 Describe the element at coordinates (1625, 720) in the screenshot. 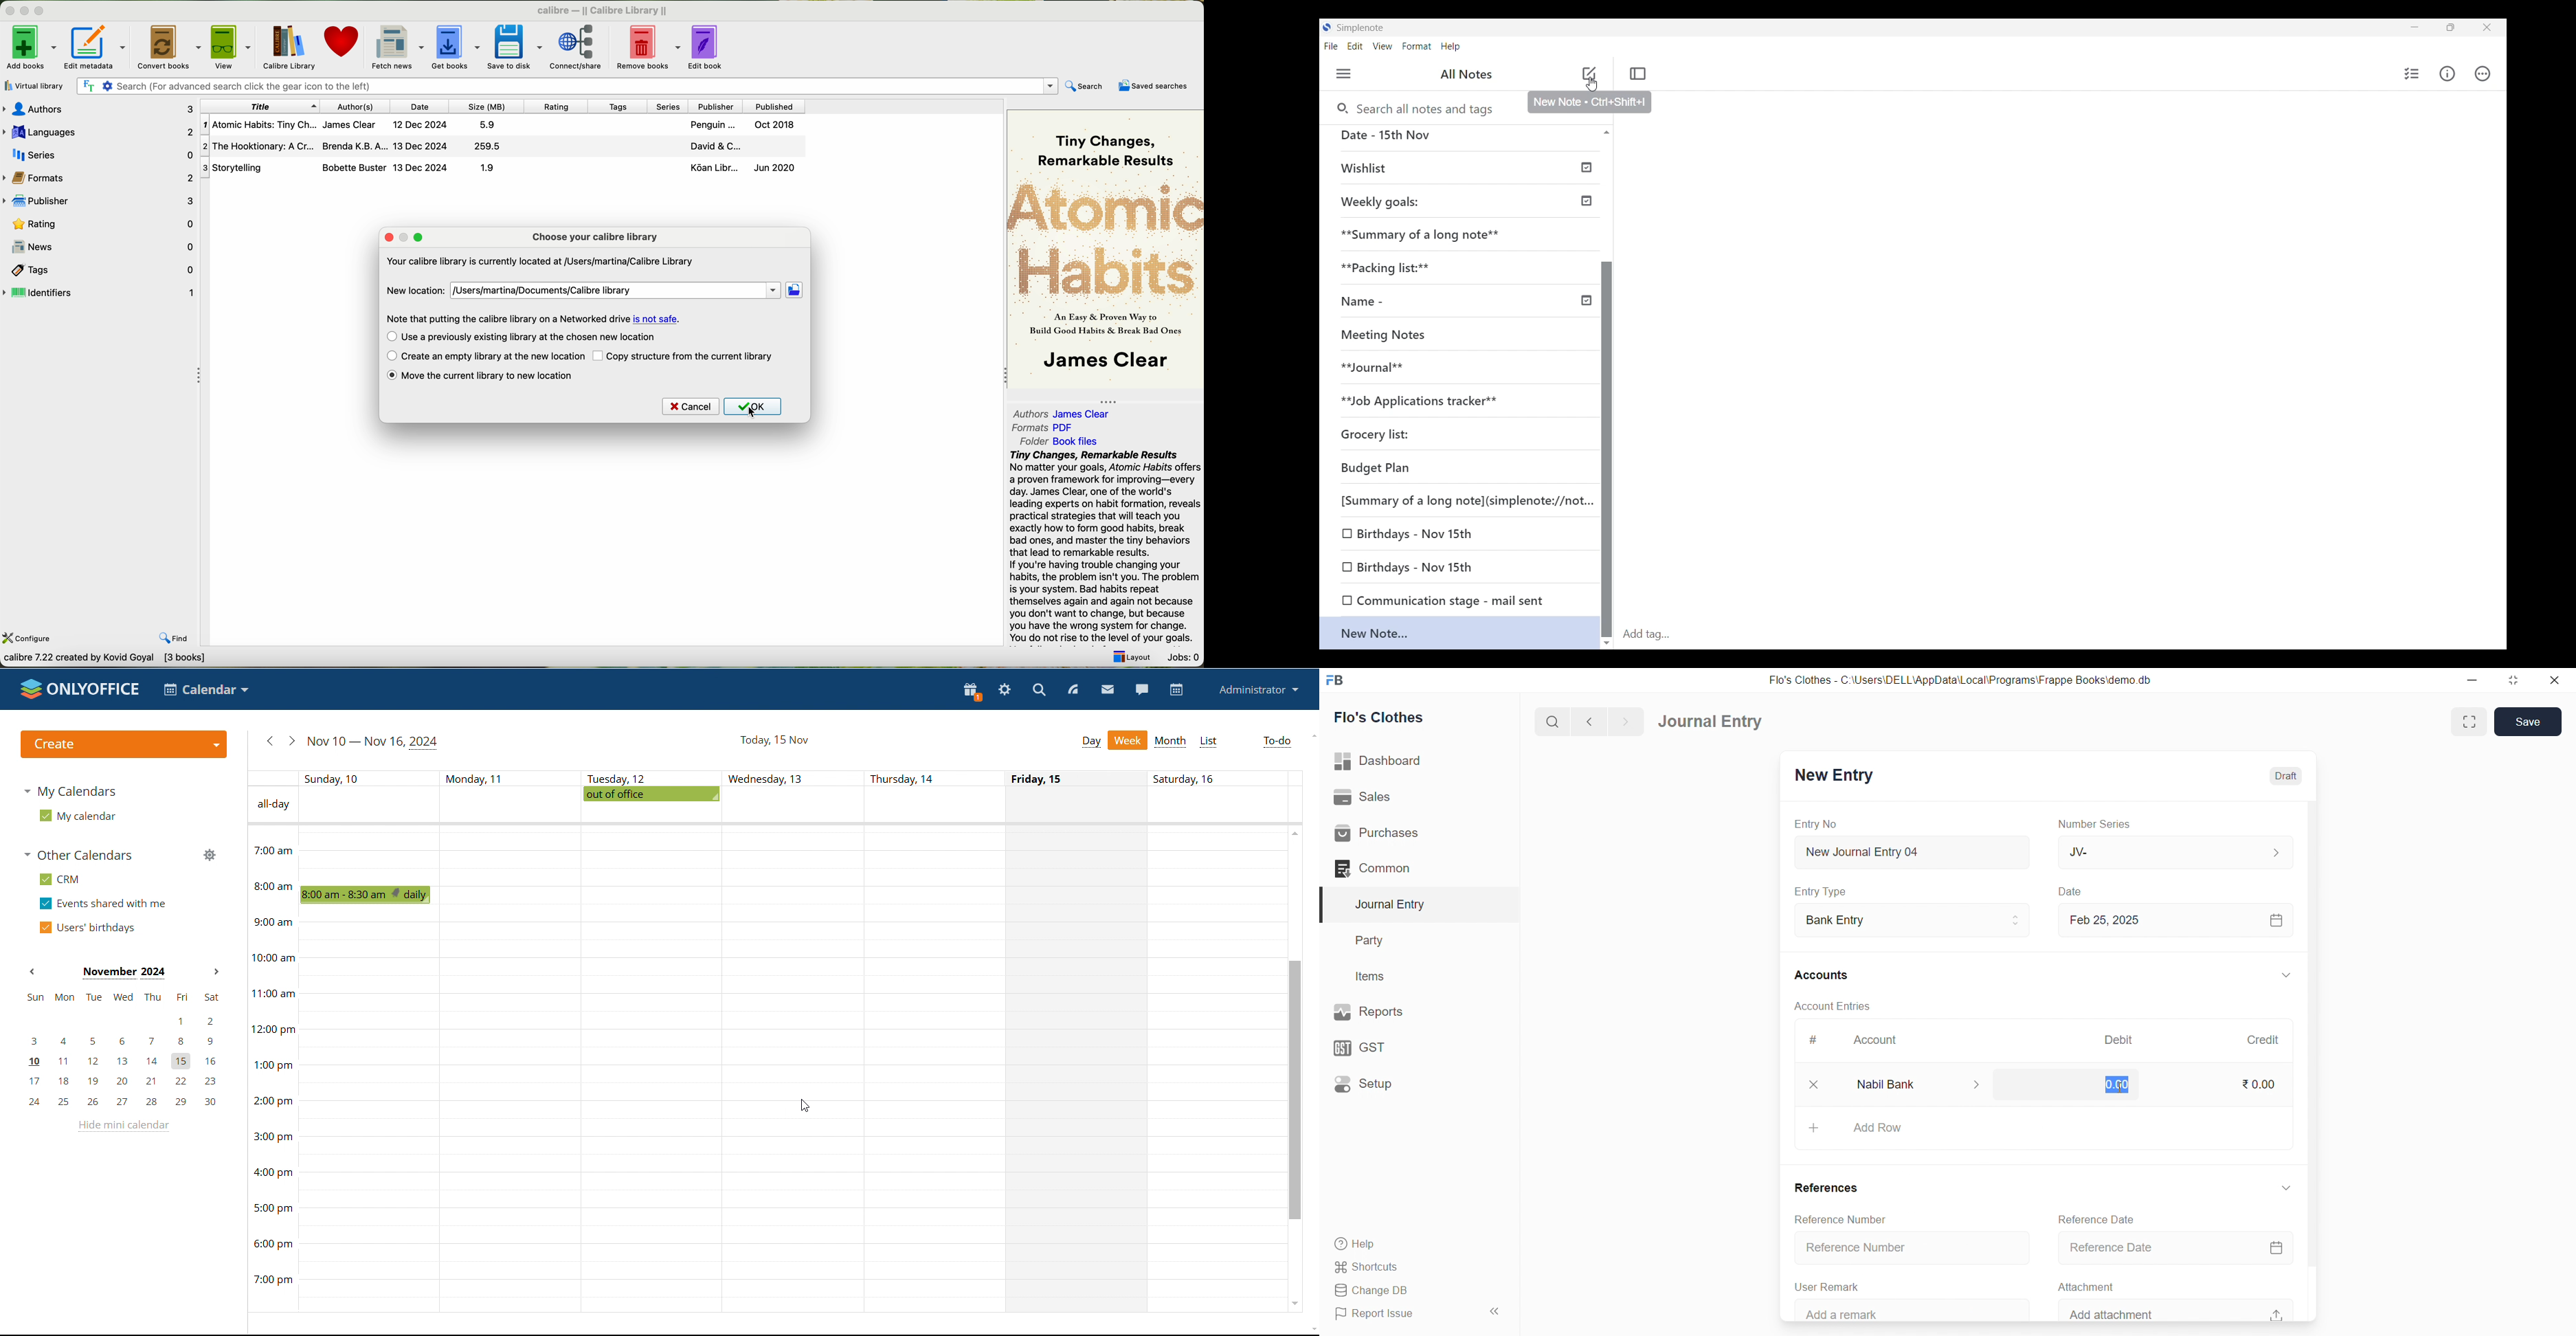

I see `navigate forward` at that location.